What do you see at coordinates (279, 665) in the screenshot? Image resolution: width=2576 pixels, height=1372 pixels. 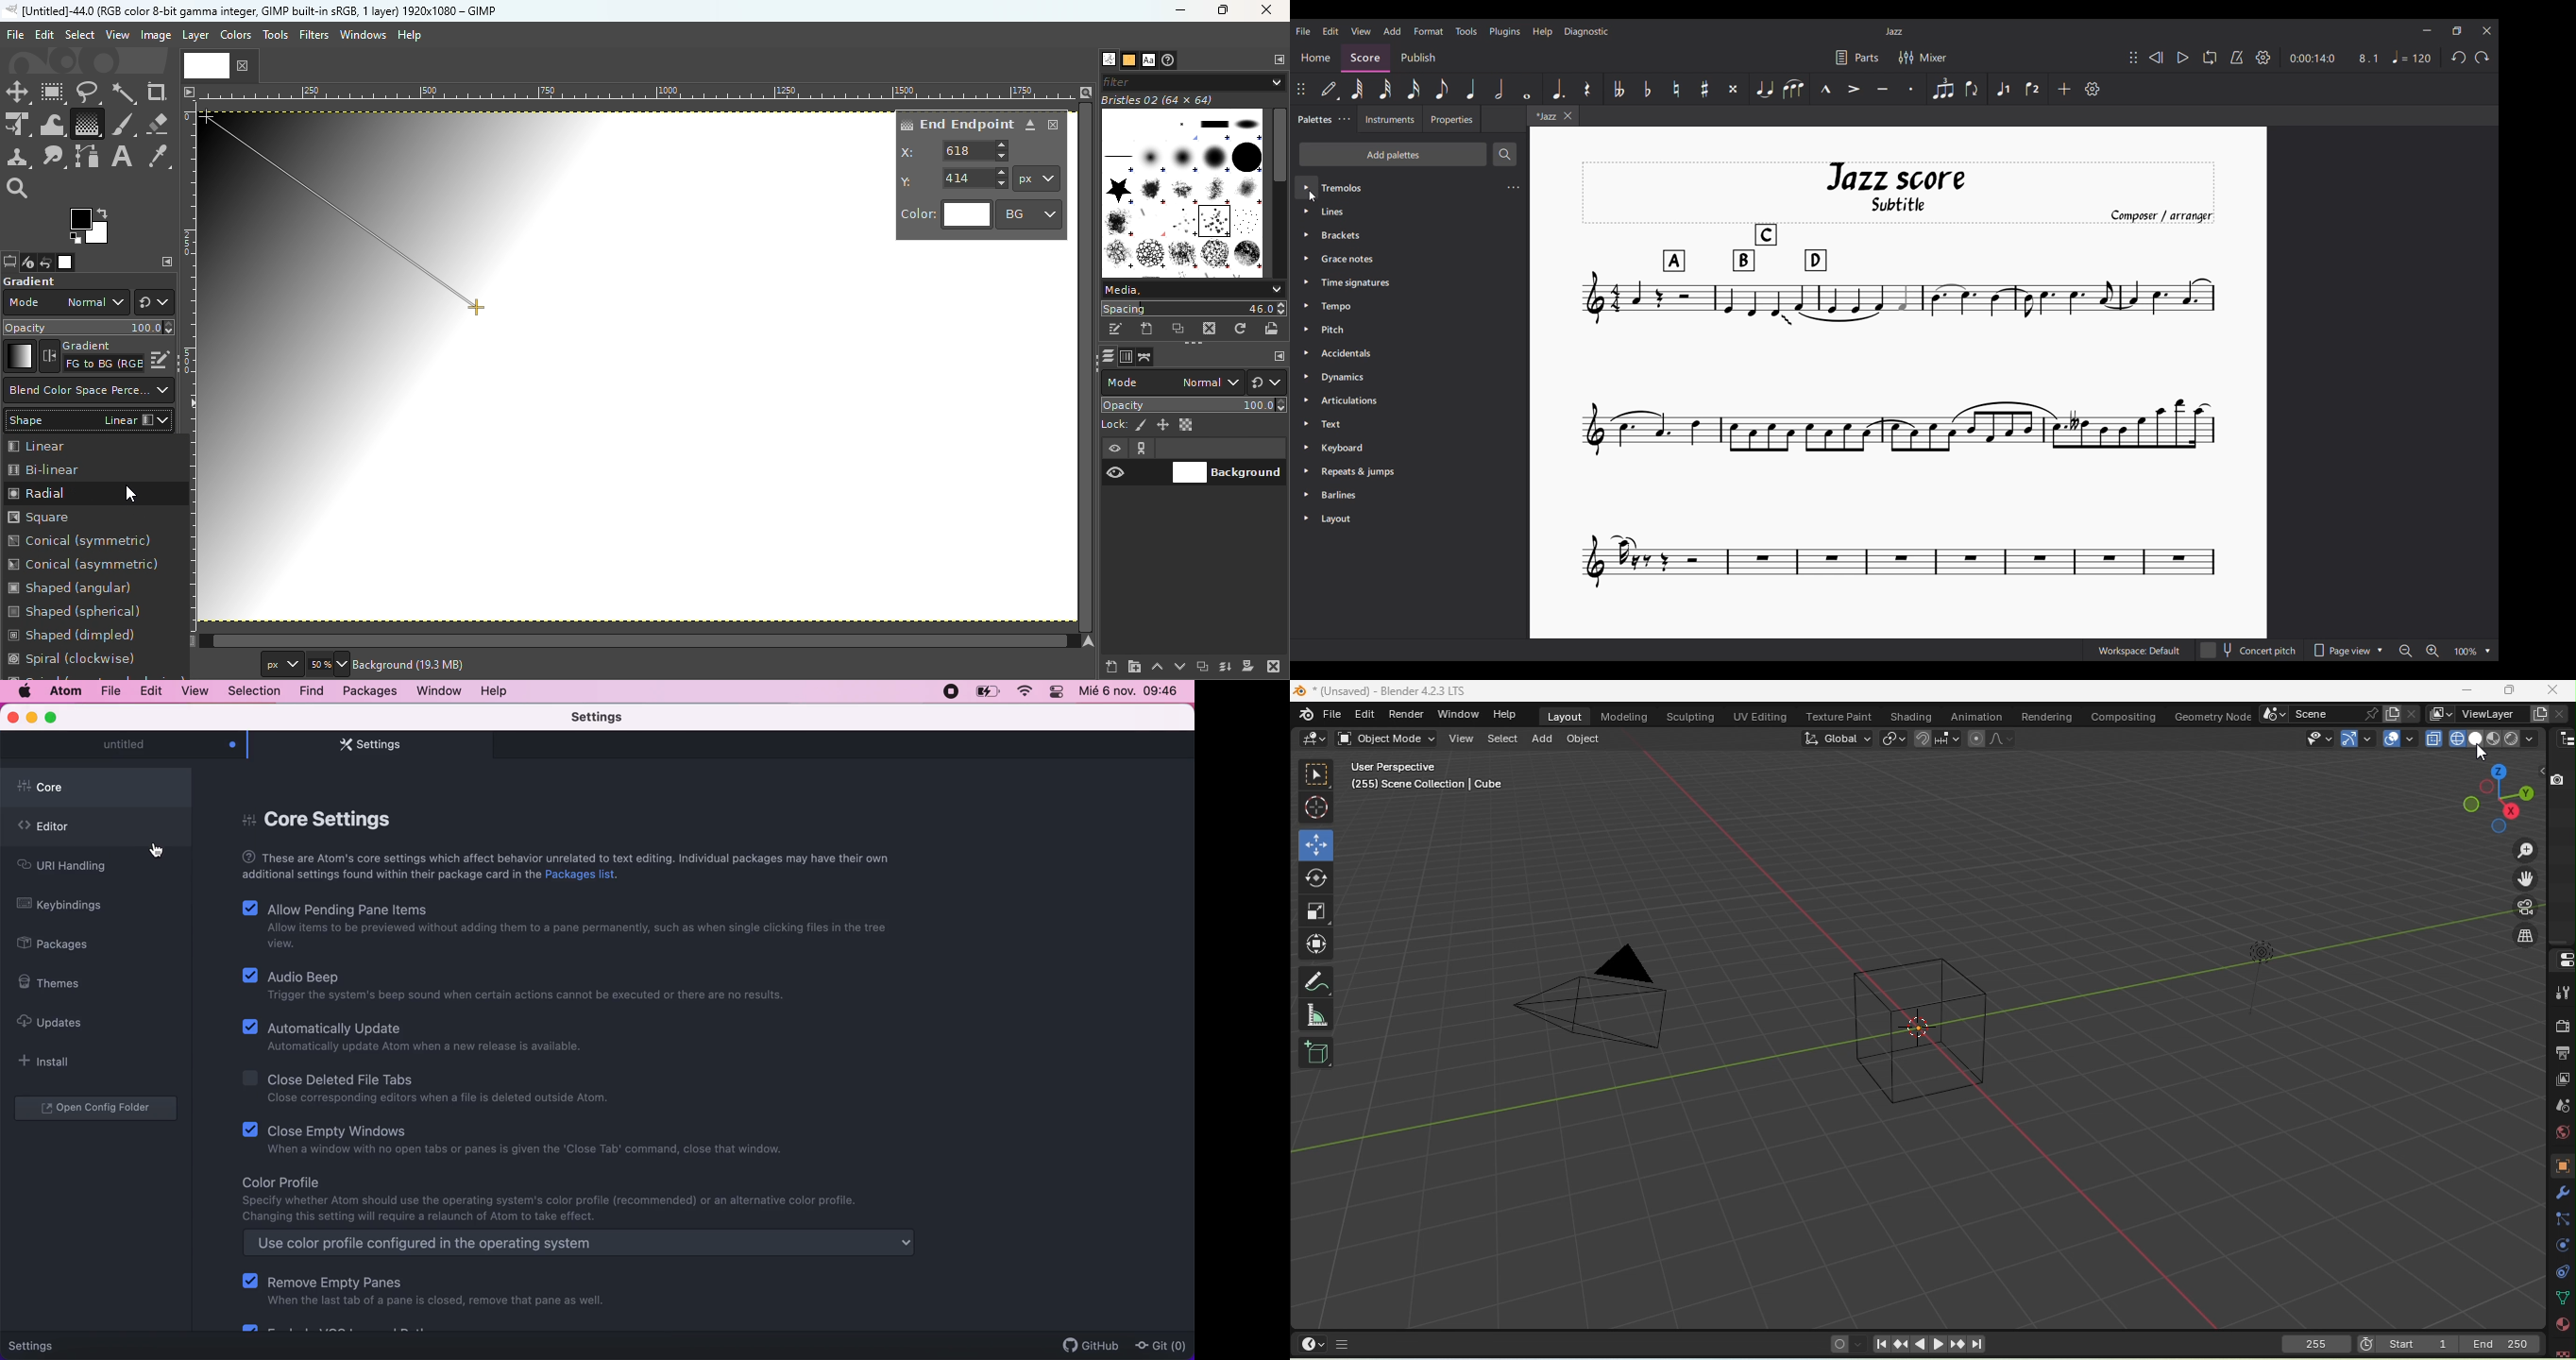 I see `Ruler measurement` at bounding box center [279, 665].